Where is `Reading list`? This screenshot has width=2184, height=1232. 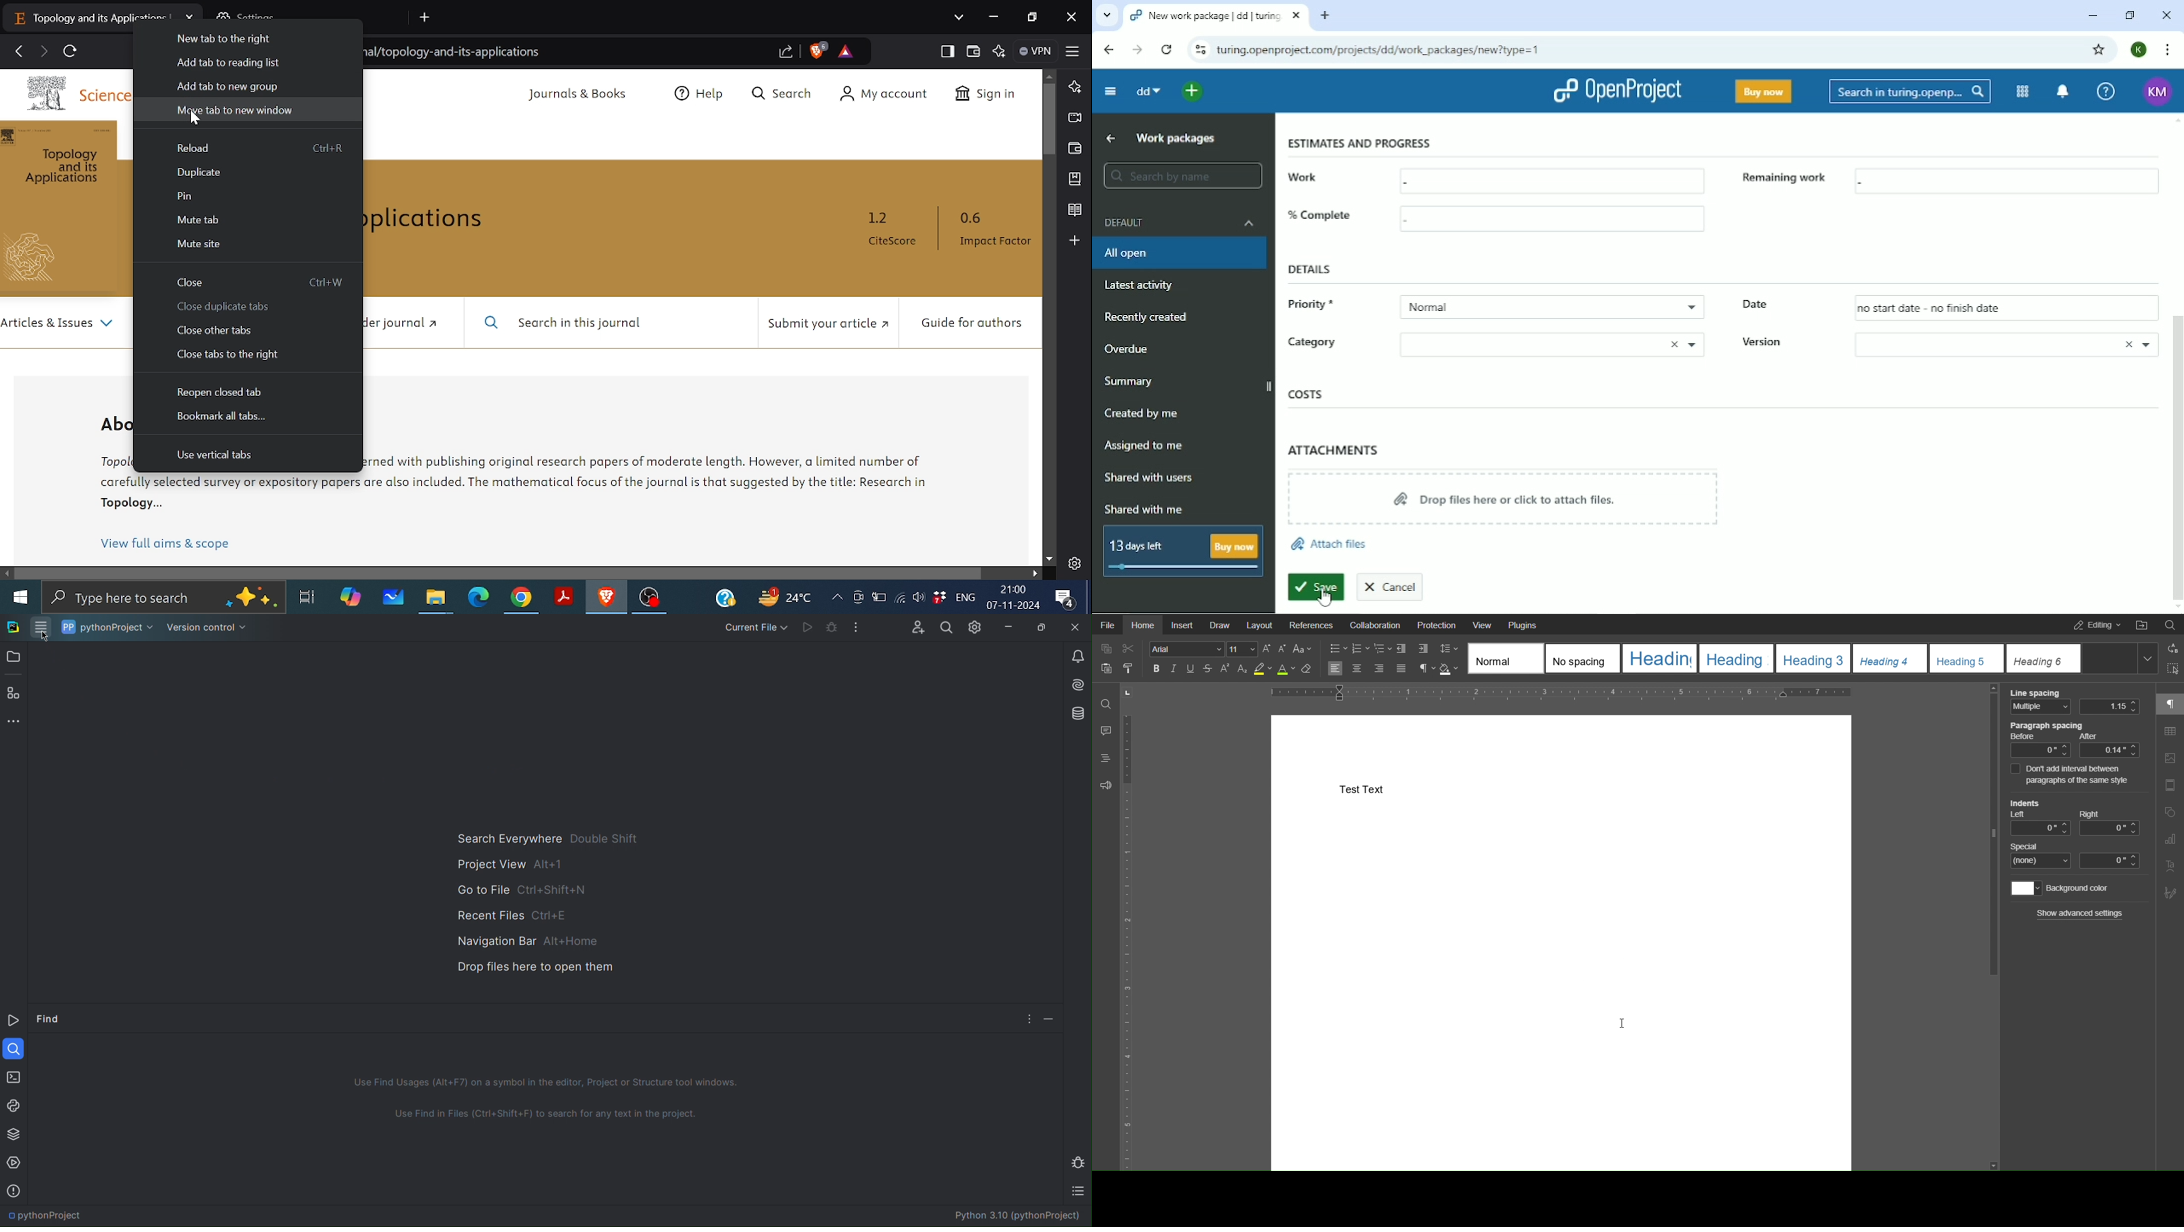
Reading list is located at coordinates (1074, 211).